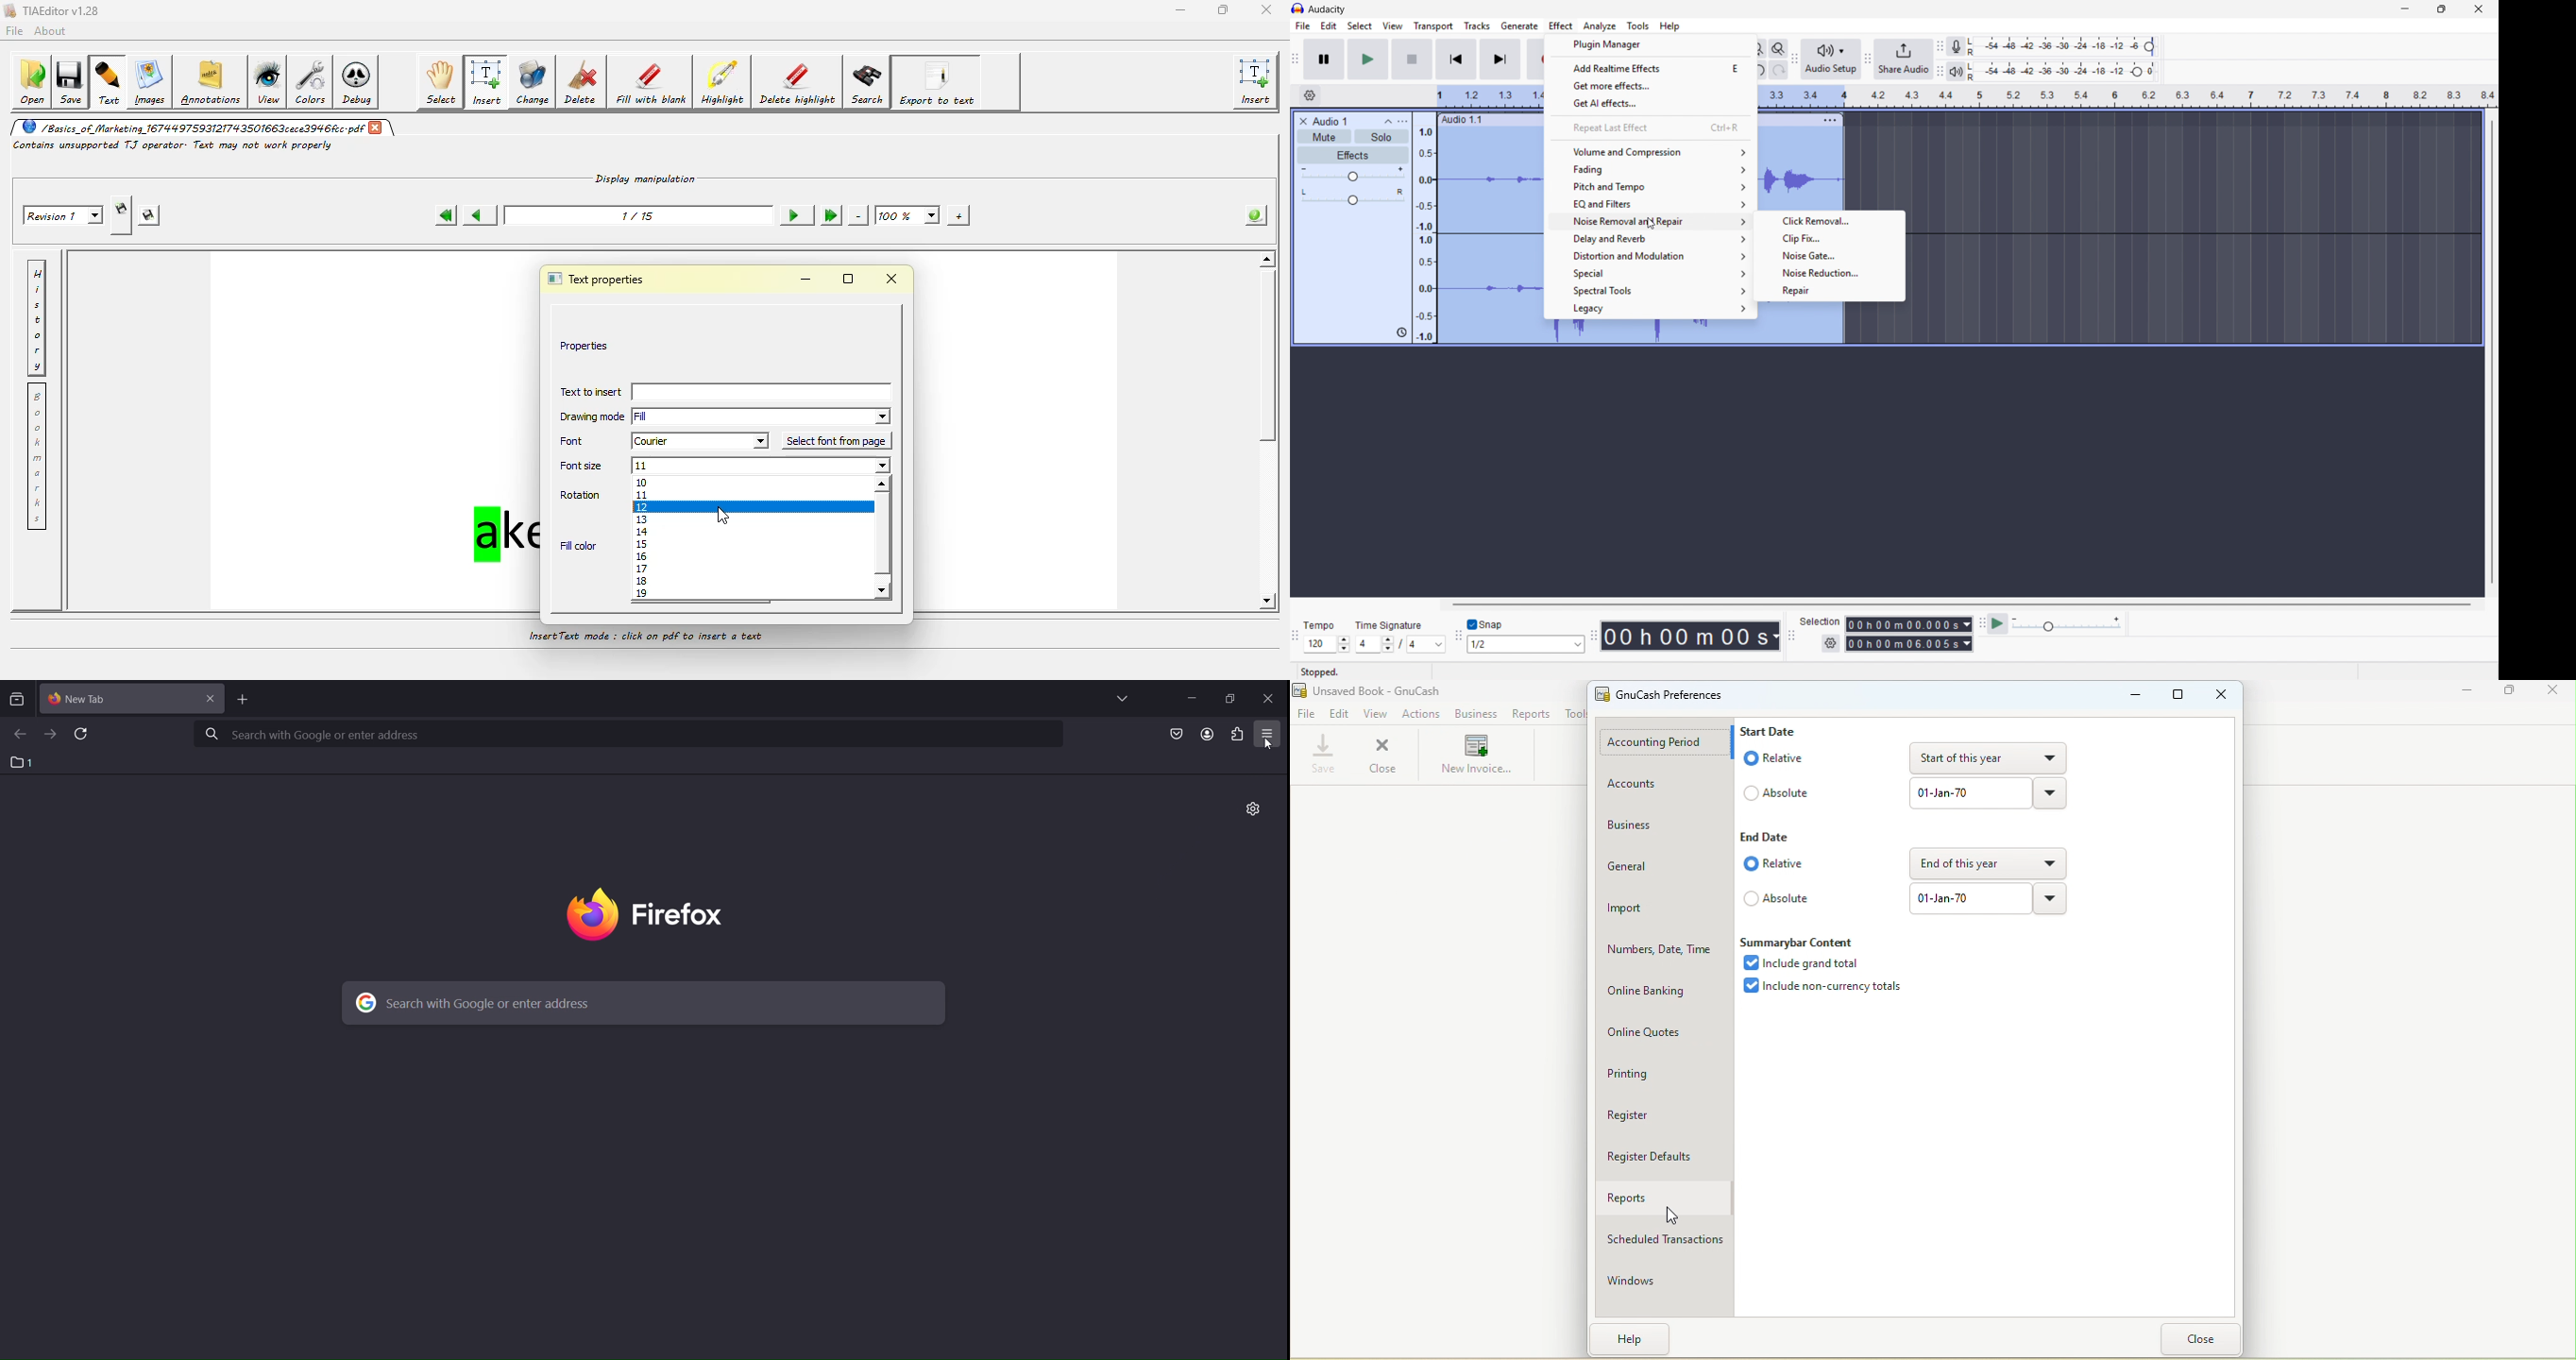  I want to click on personalize new tab, so click(1248, 807).